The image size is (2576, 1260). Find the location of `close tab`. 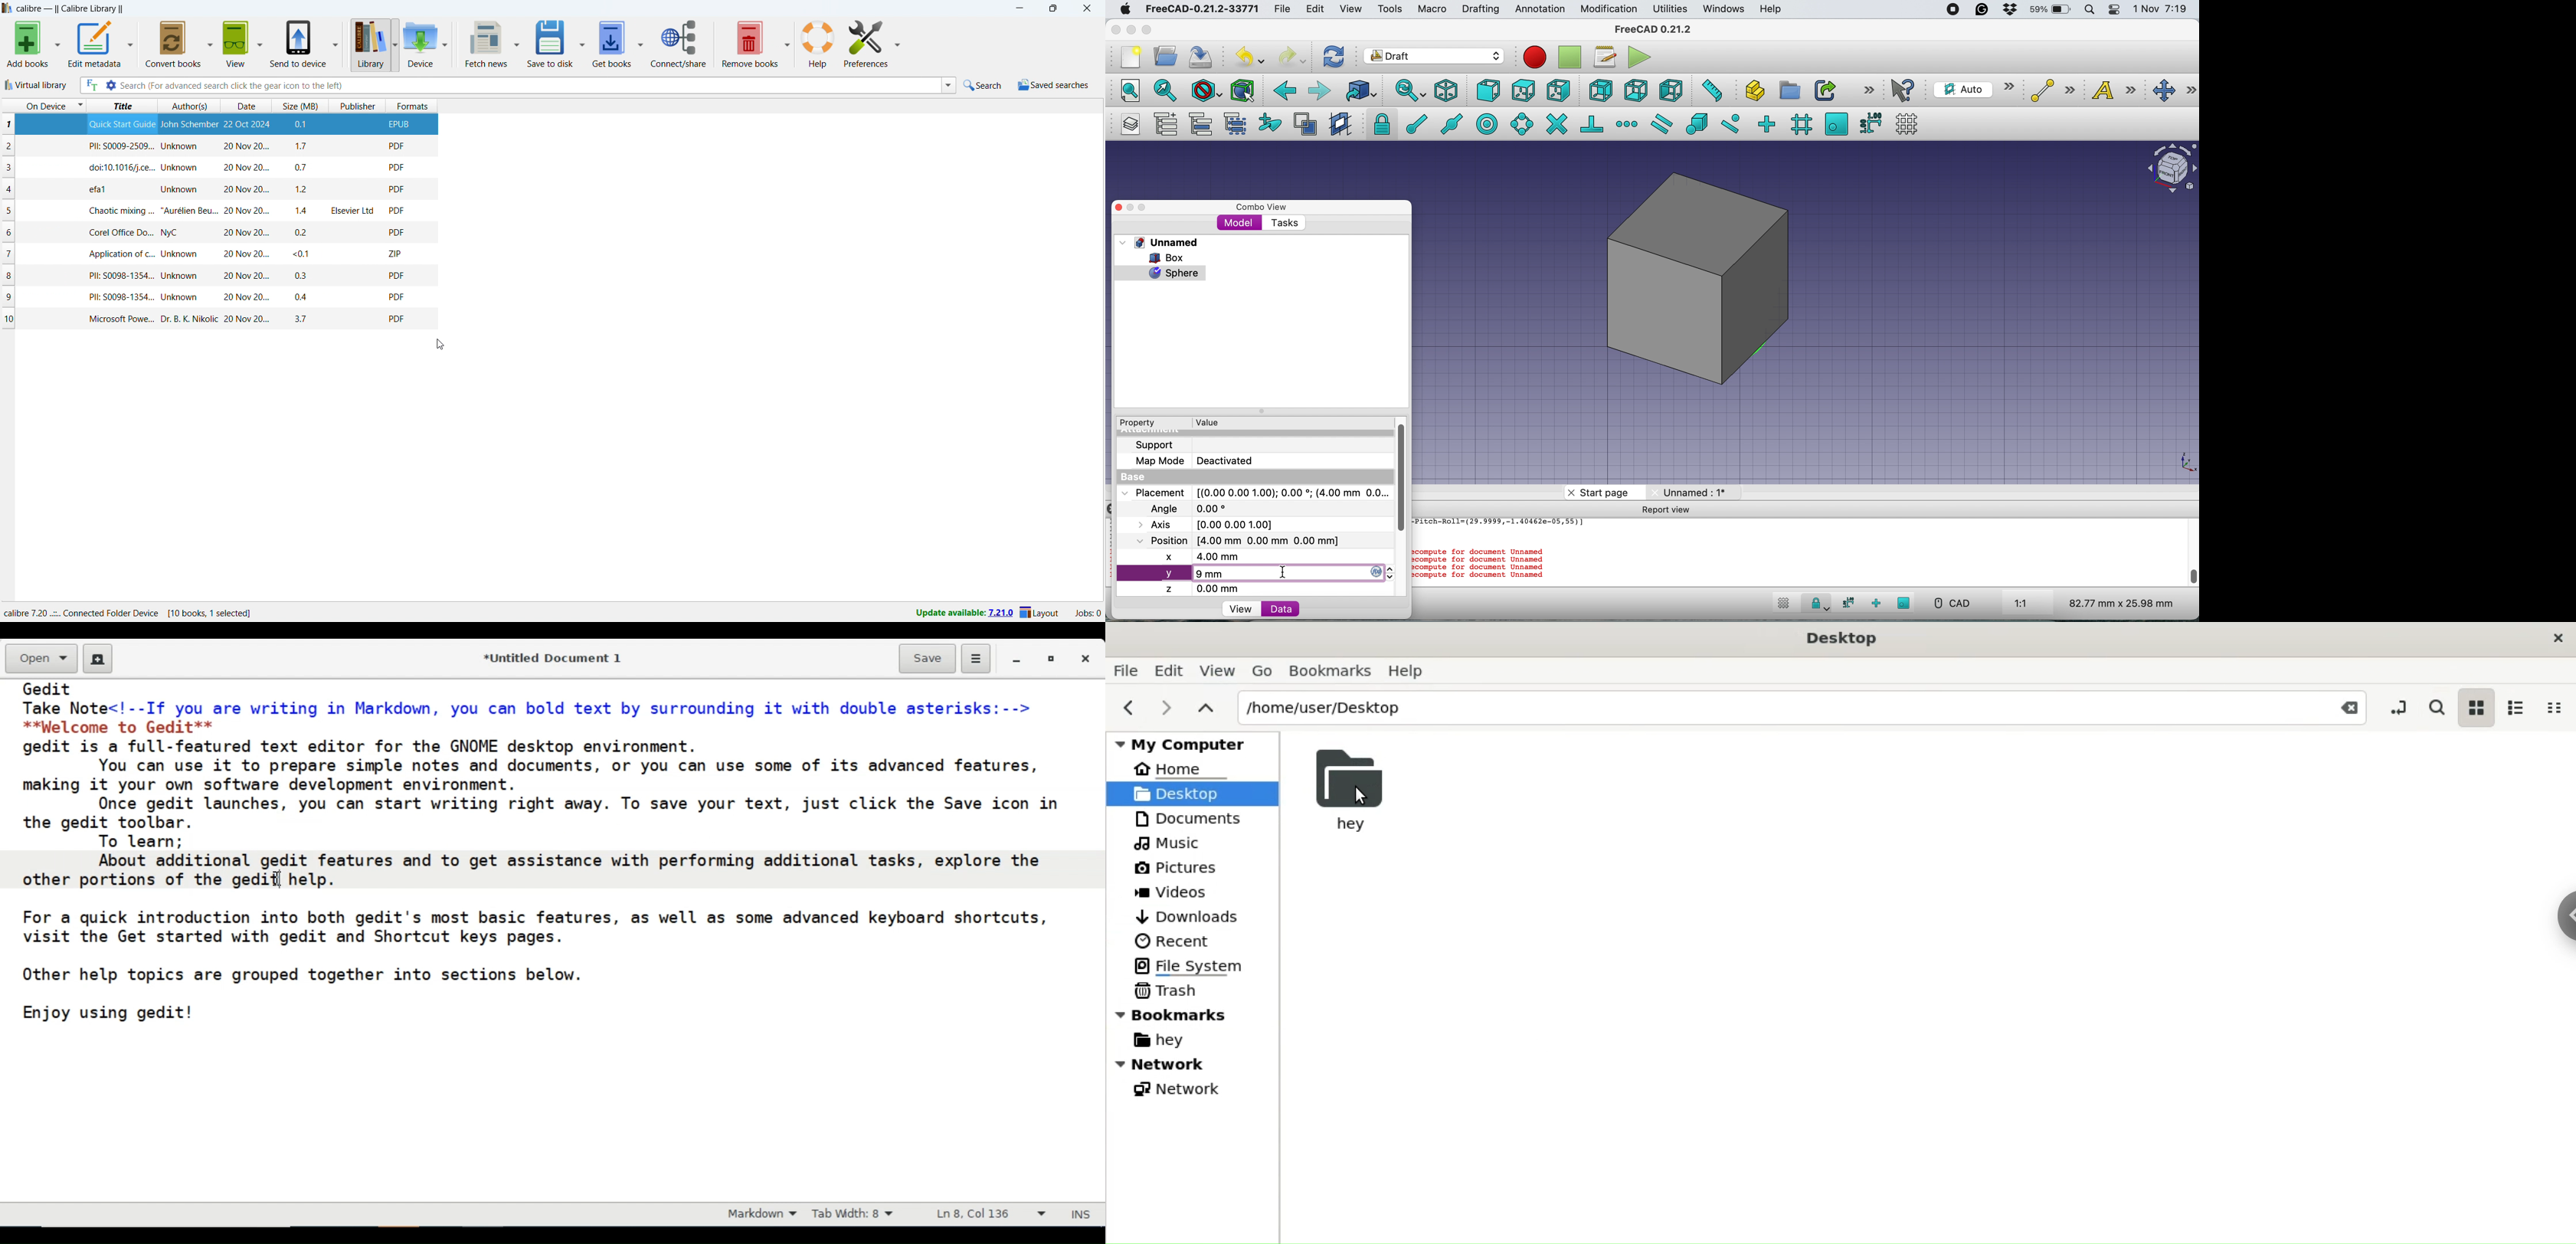

close tab is located at coordinates (1569, 492).